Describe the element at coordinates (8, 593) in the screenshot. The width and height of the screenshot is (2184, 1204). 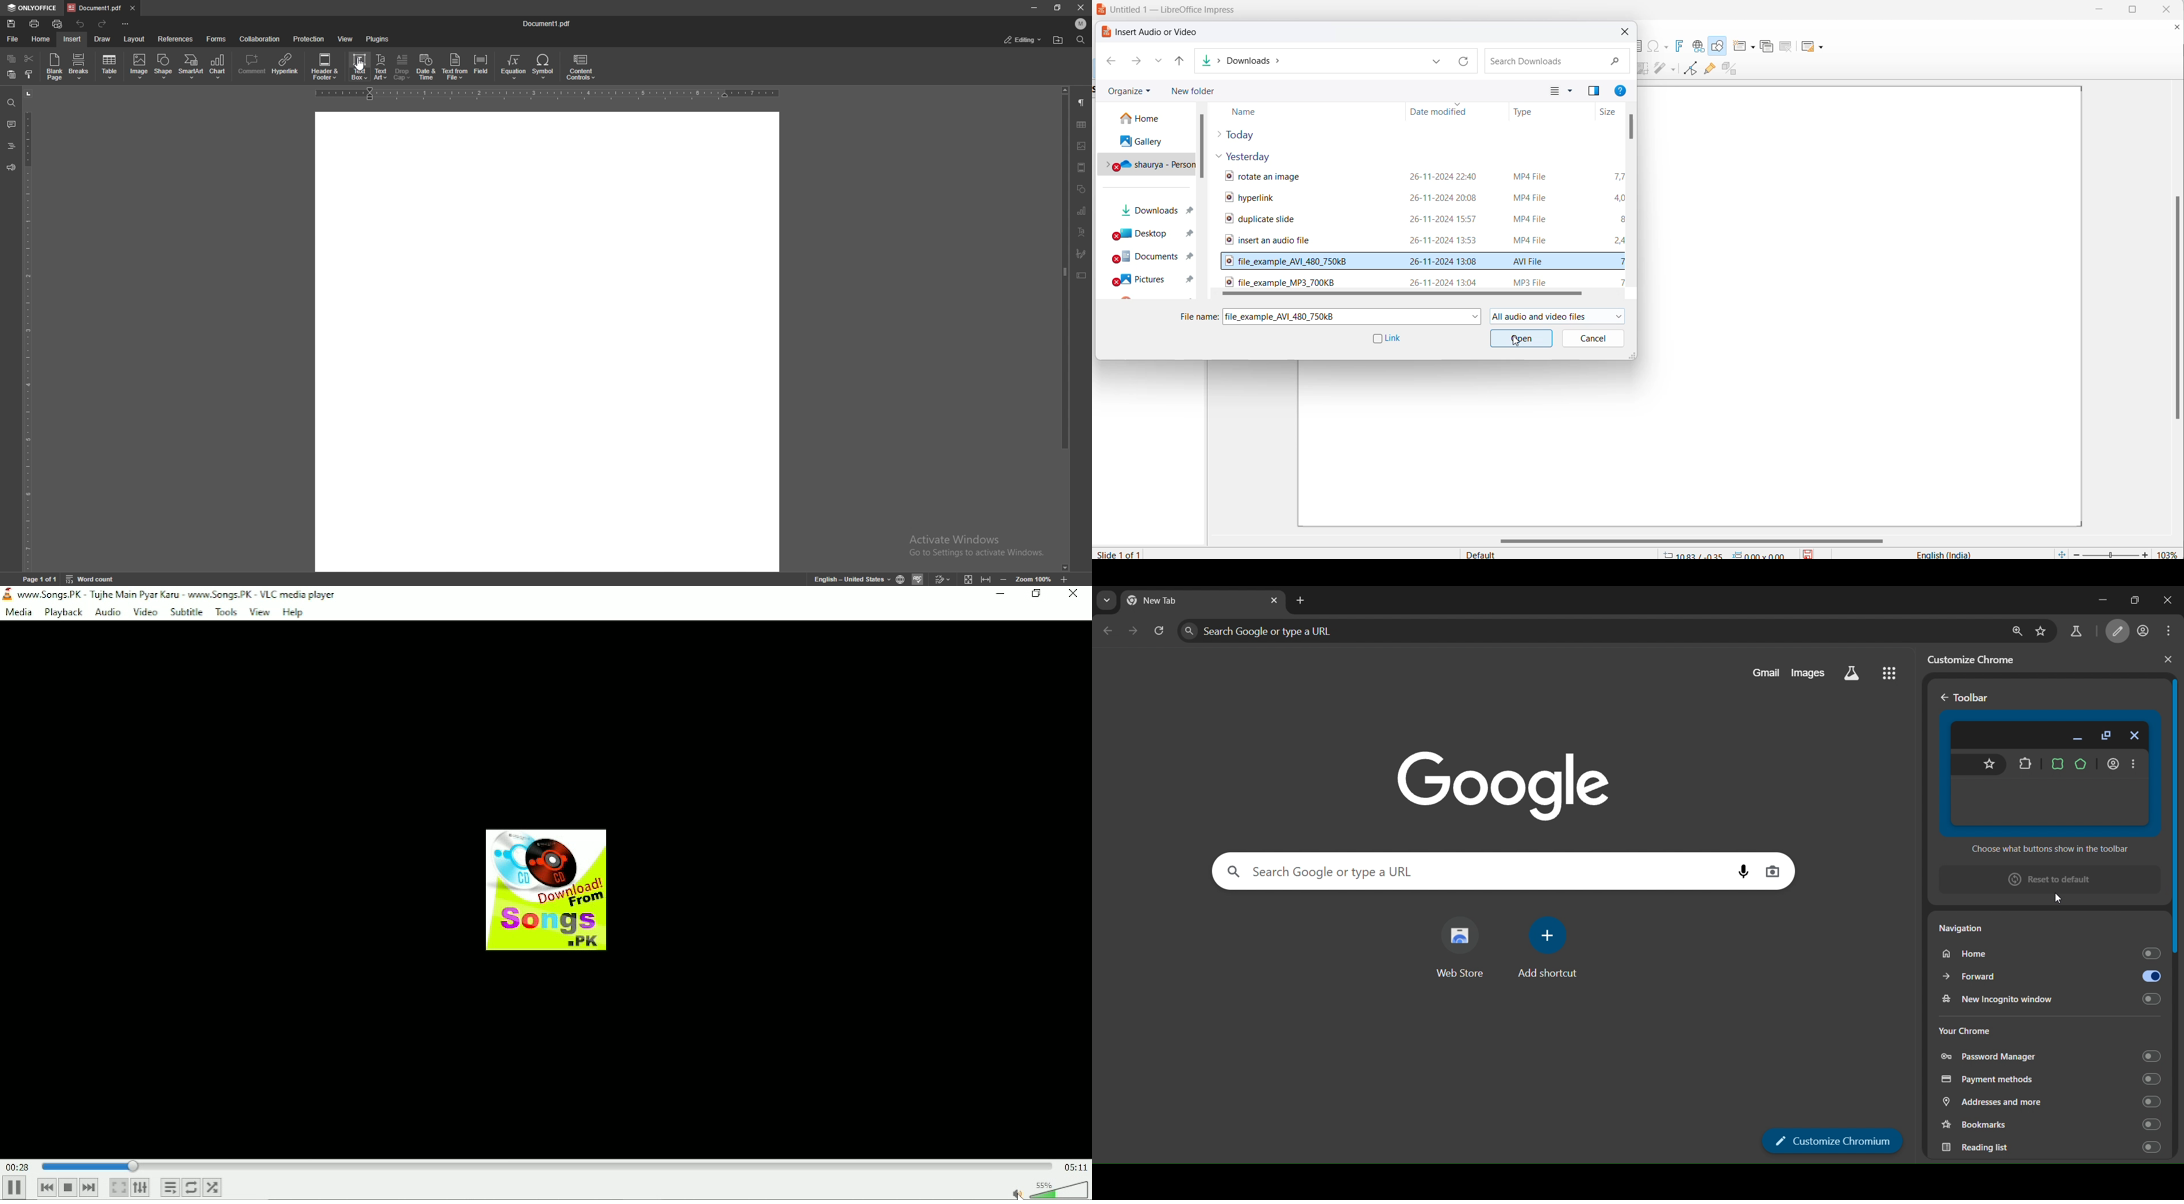
I see `logo` at that location.